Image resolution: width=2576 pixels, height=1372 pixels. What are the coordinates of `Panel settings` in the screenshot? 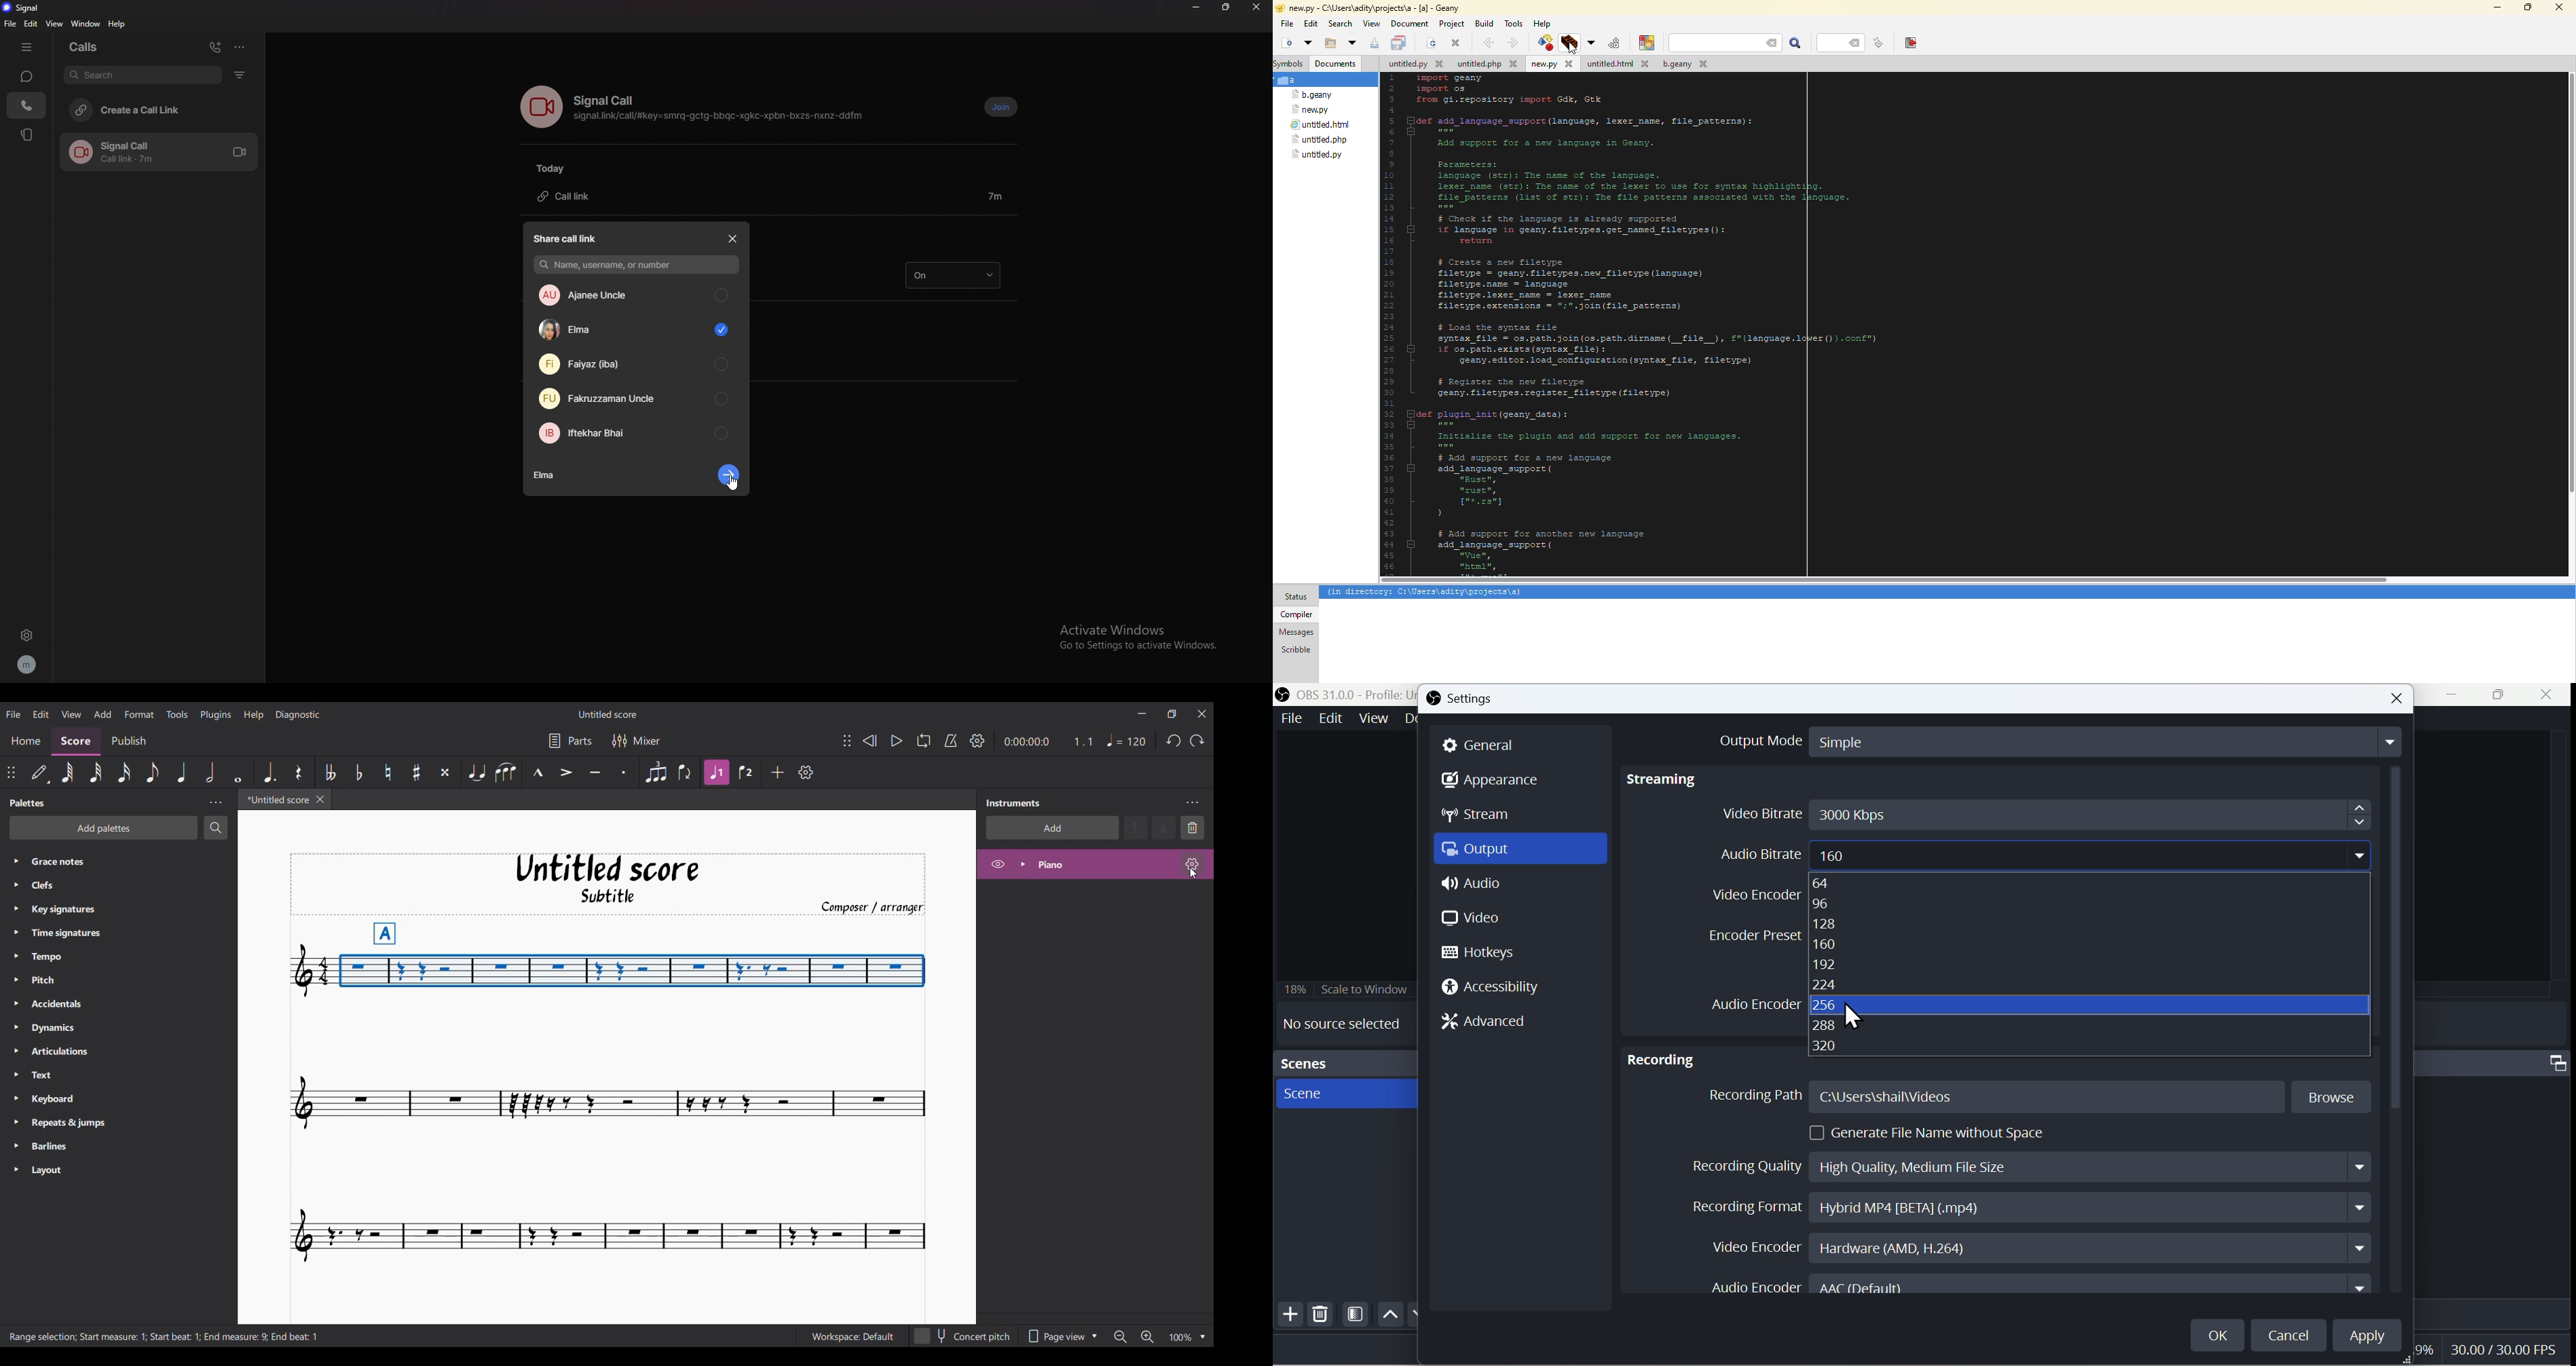 It's located at (216, 803).